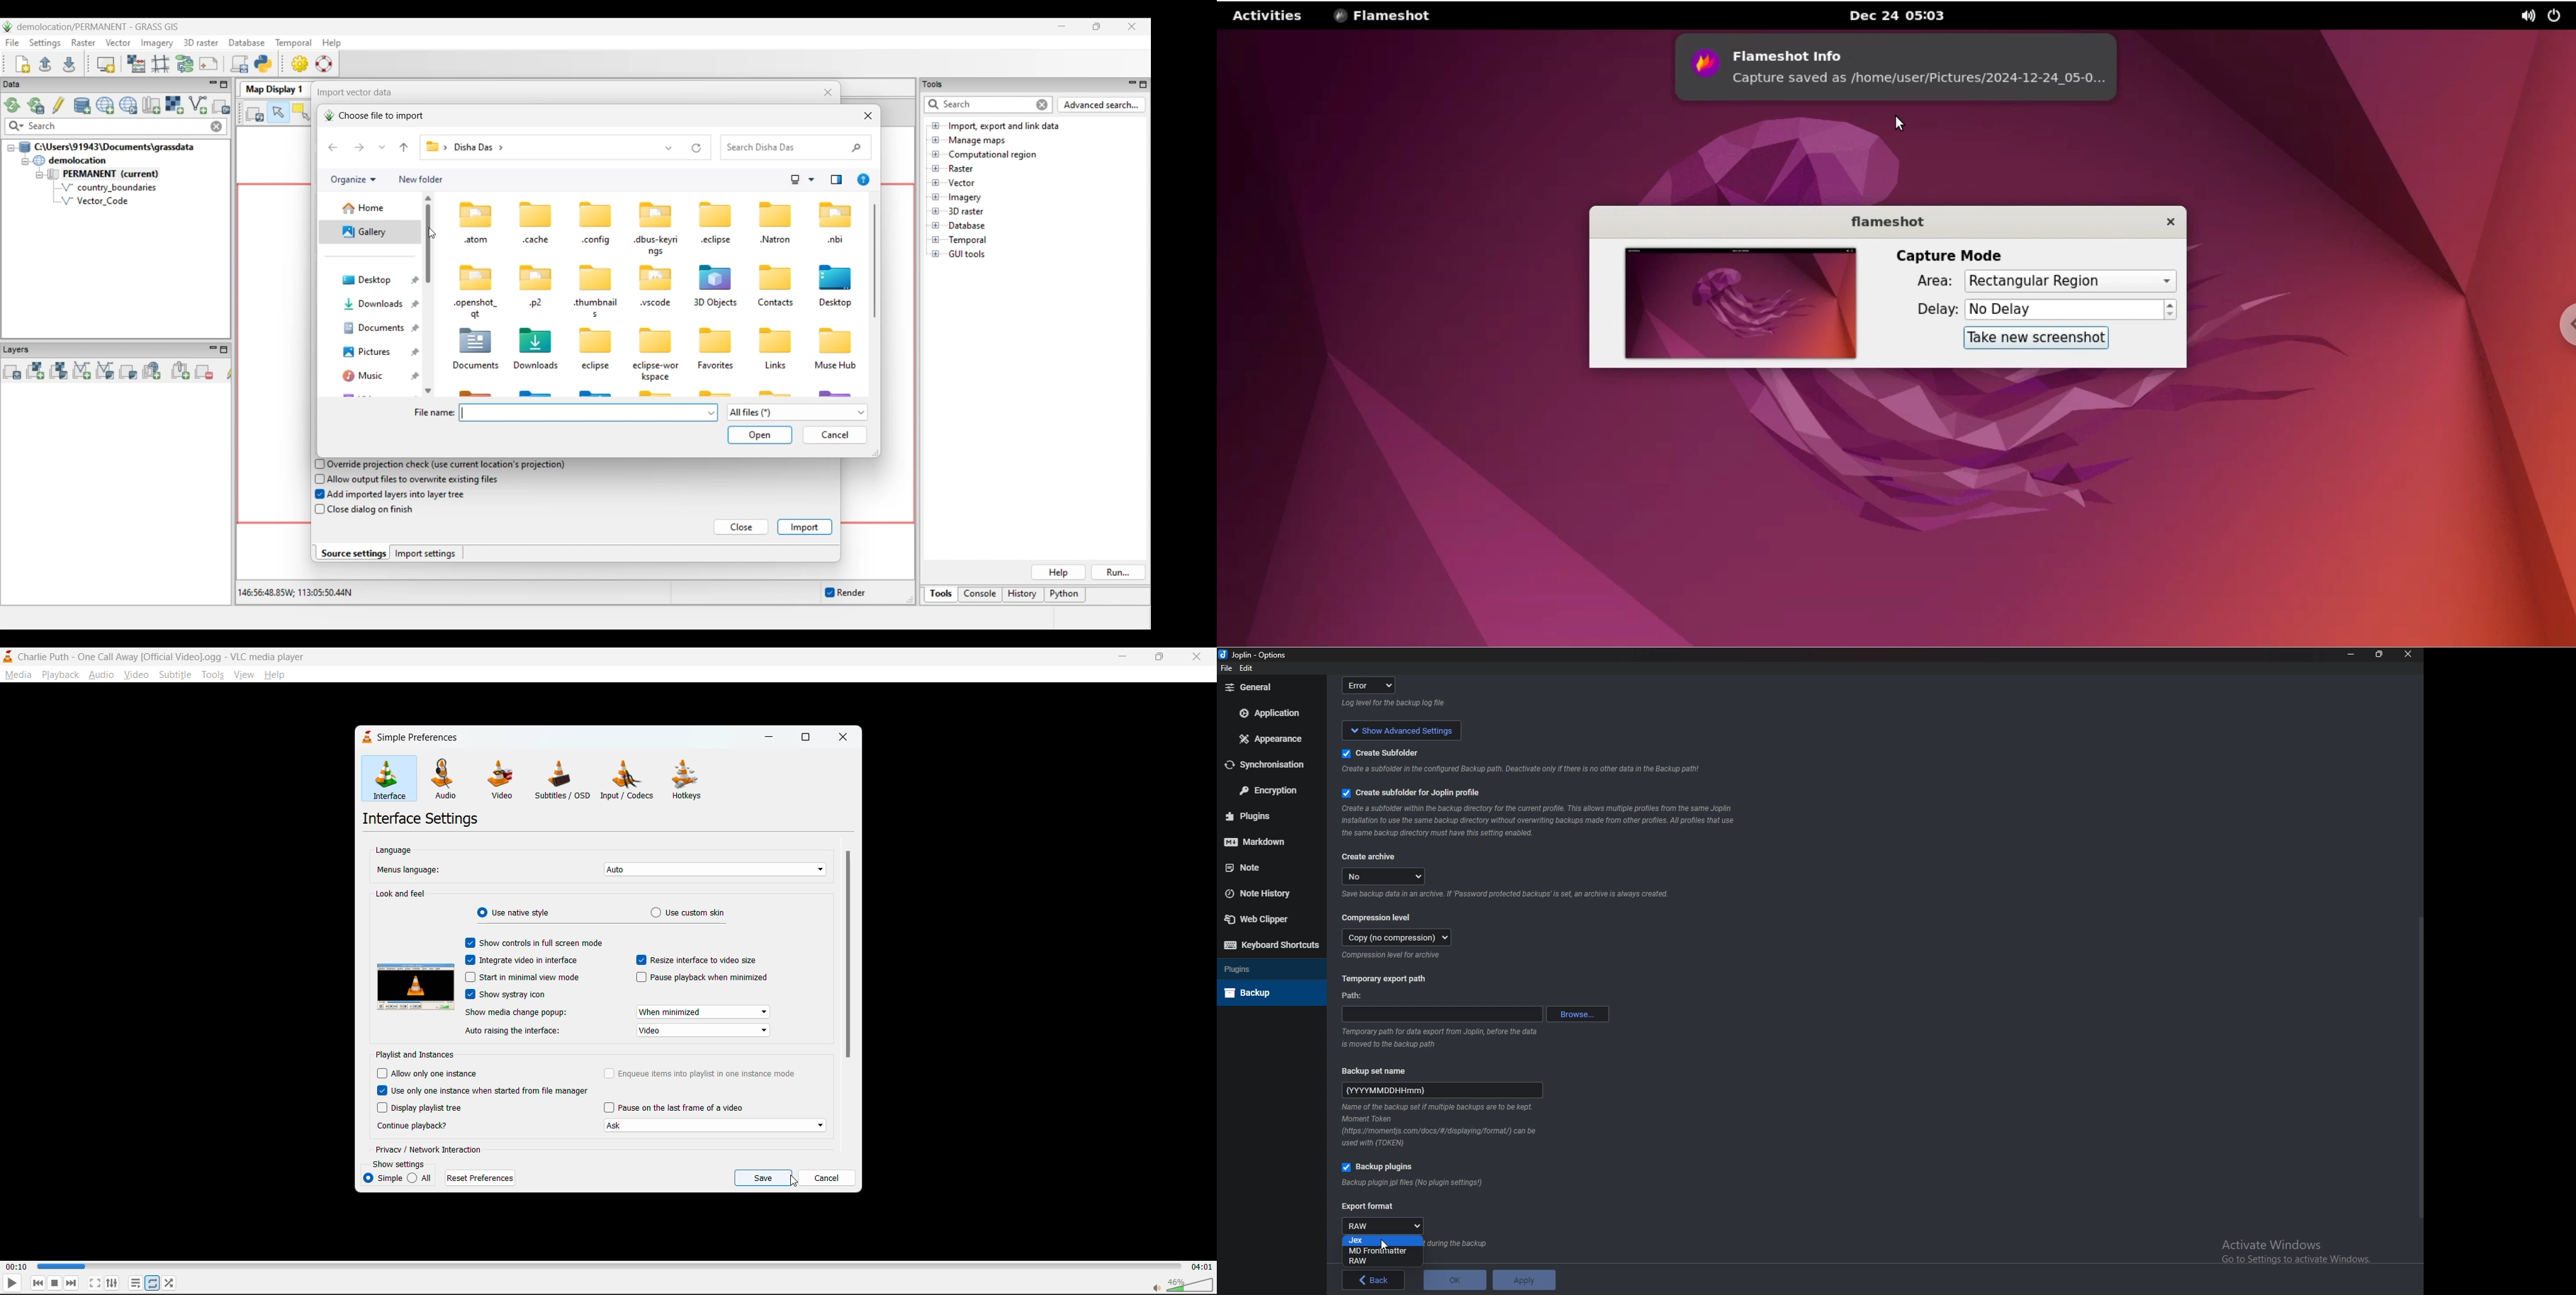 The width and height of the screenshot is (2576, 1316). I want to click on fullscreen, so click(93, 1284).